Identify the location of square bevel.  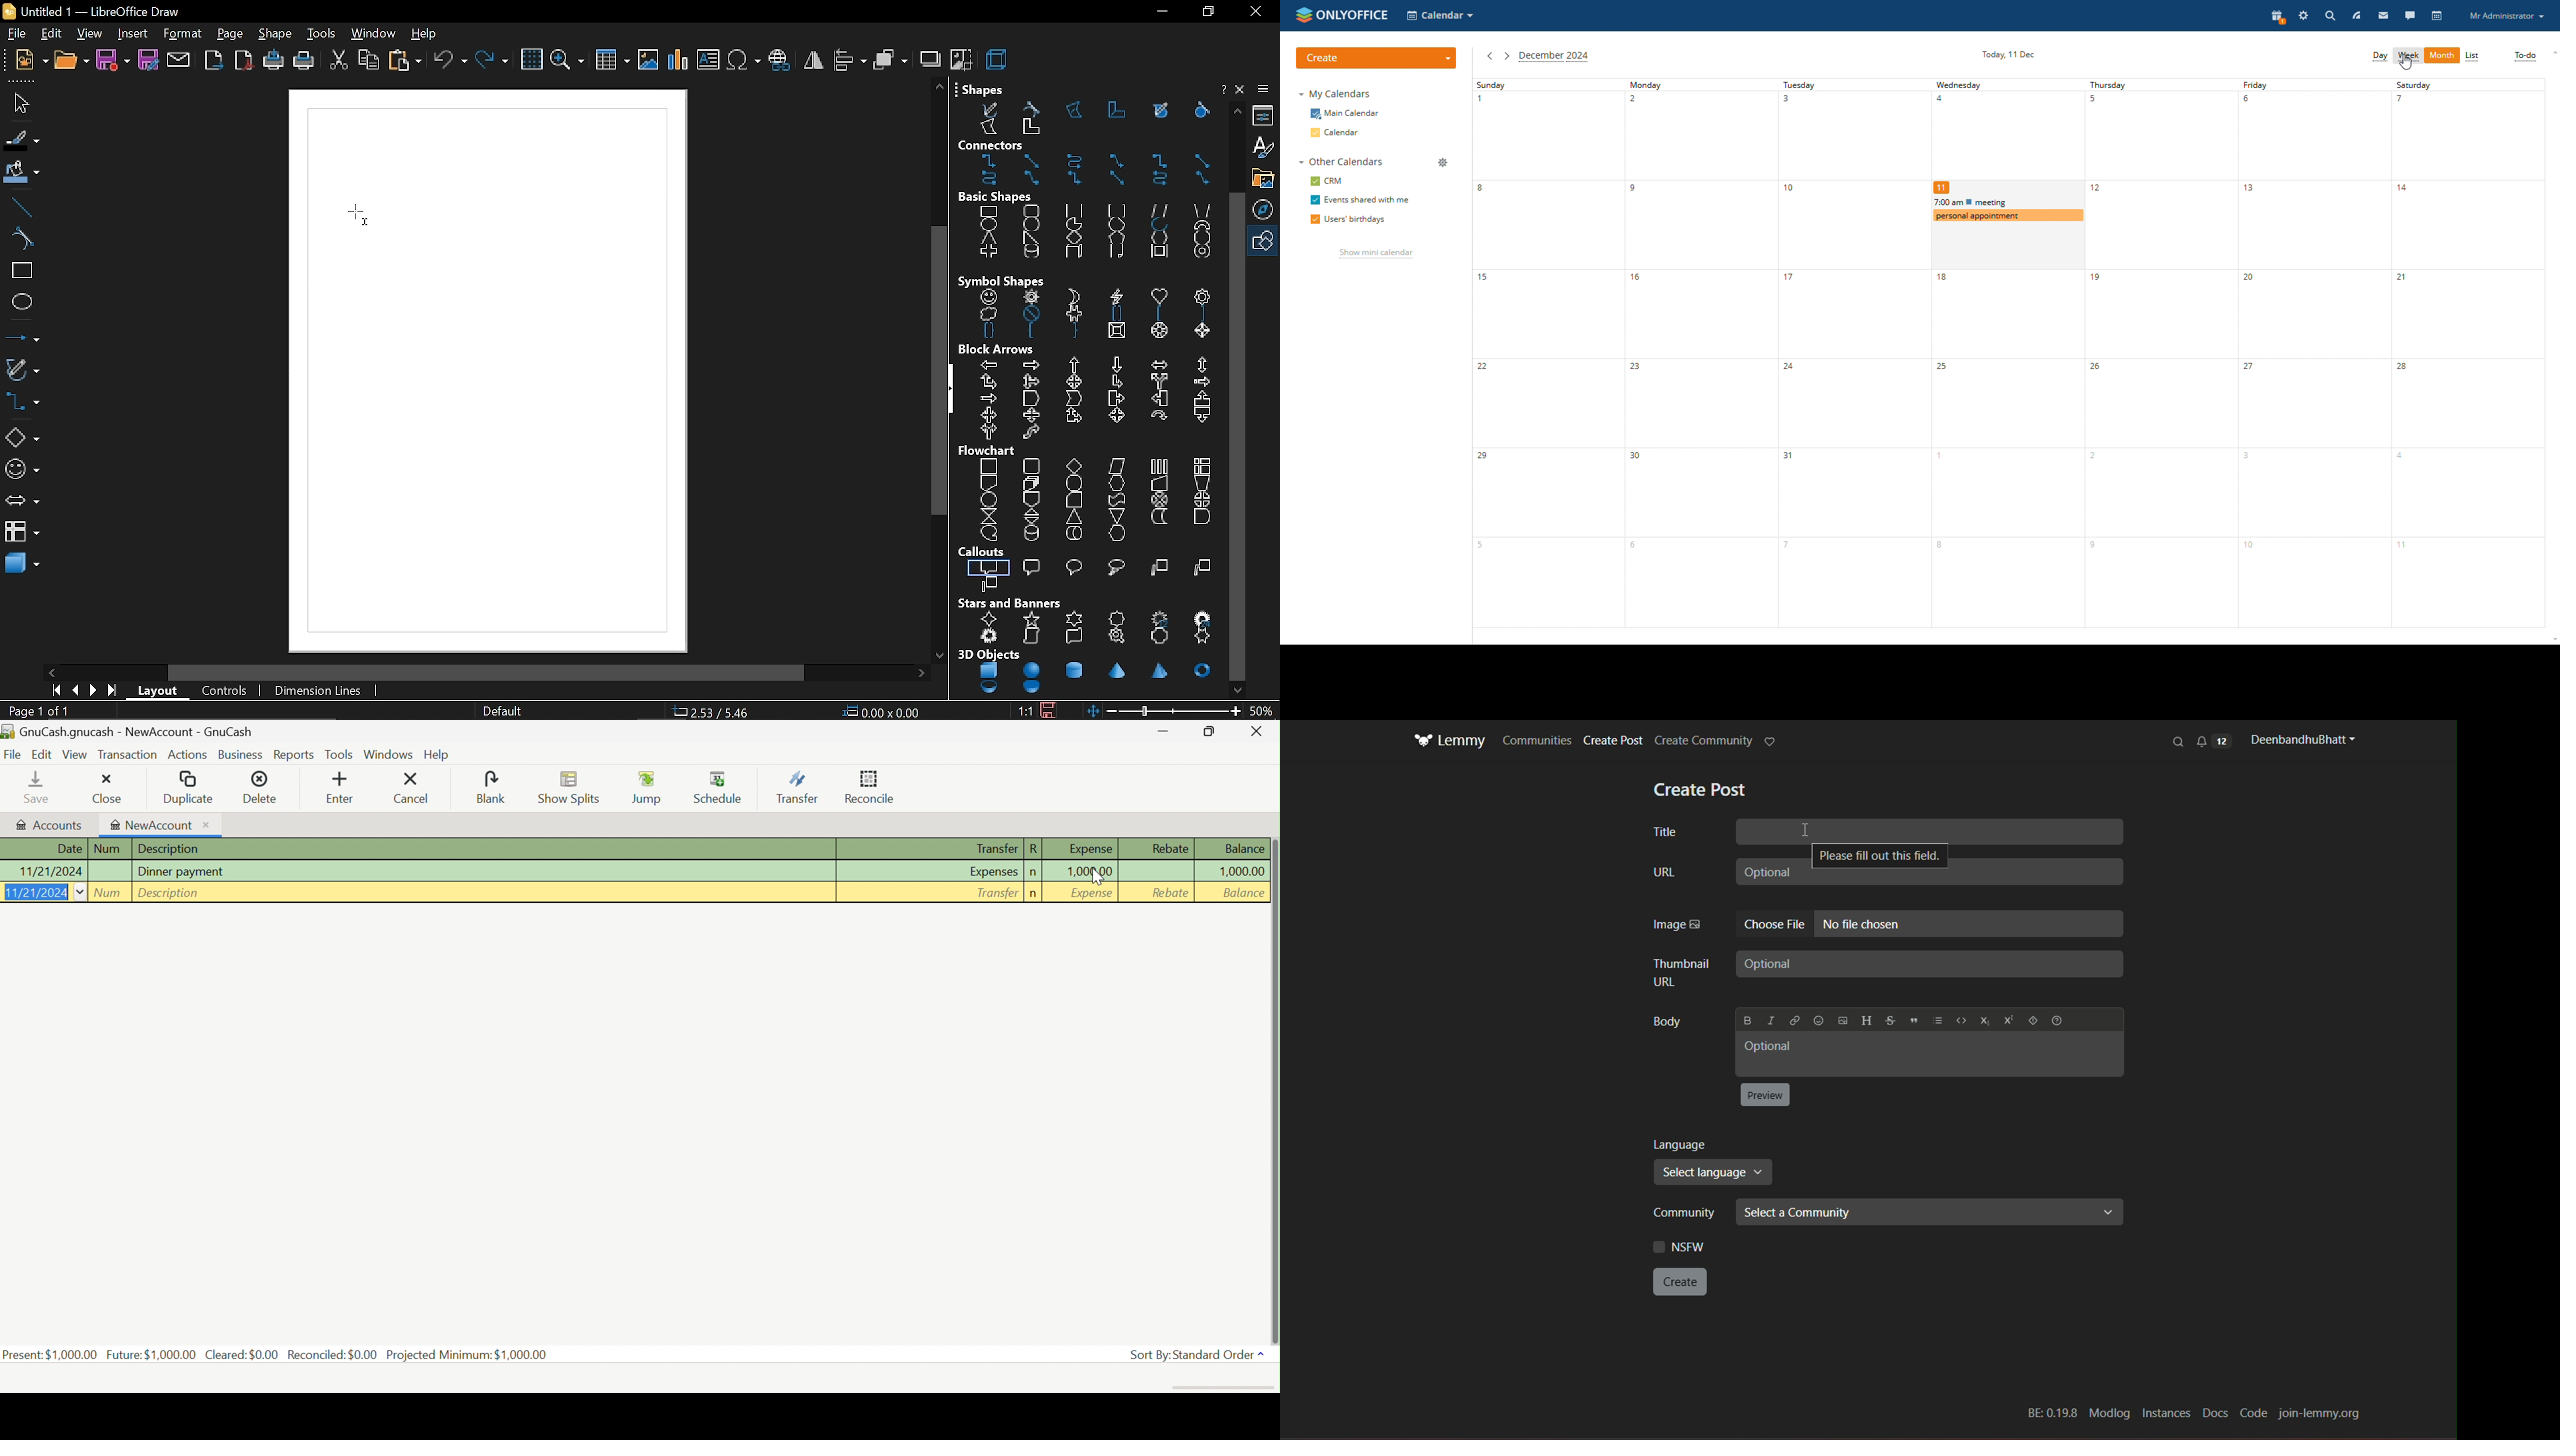
(1117, 333).